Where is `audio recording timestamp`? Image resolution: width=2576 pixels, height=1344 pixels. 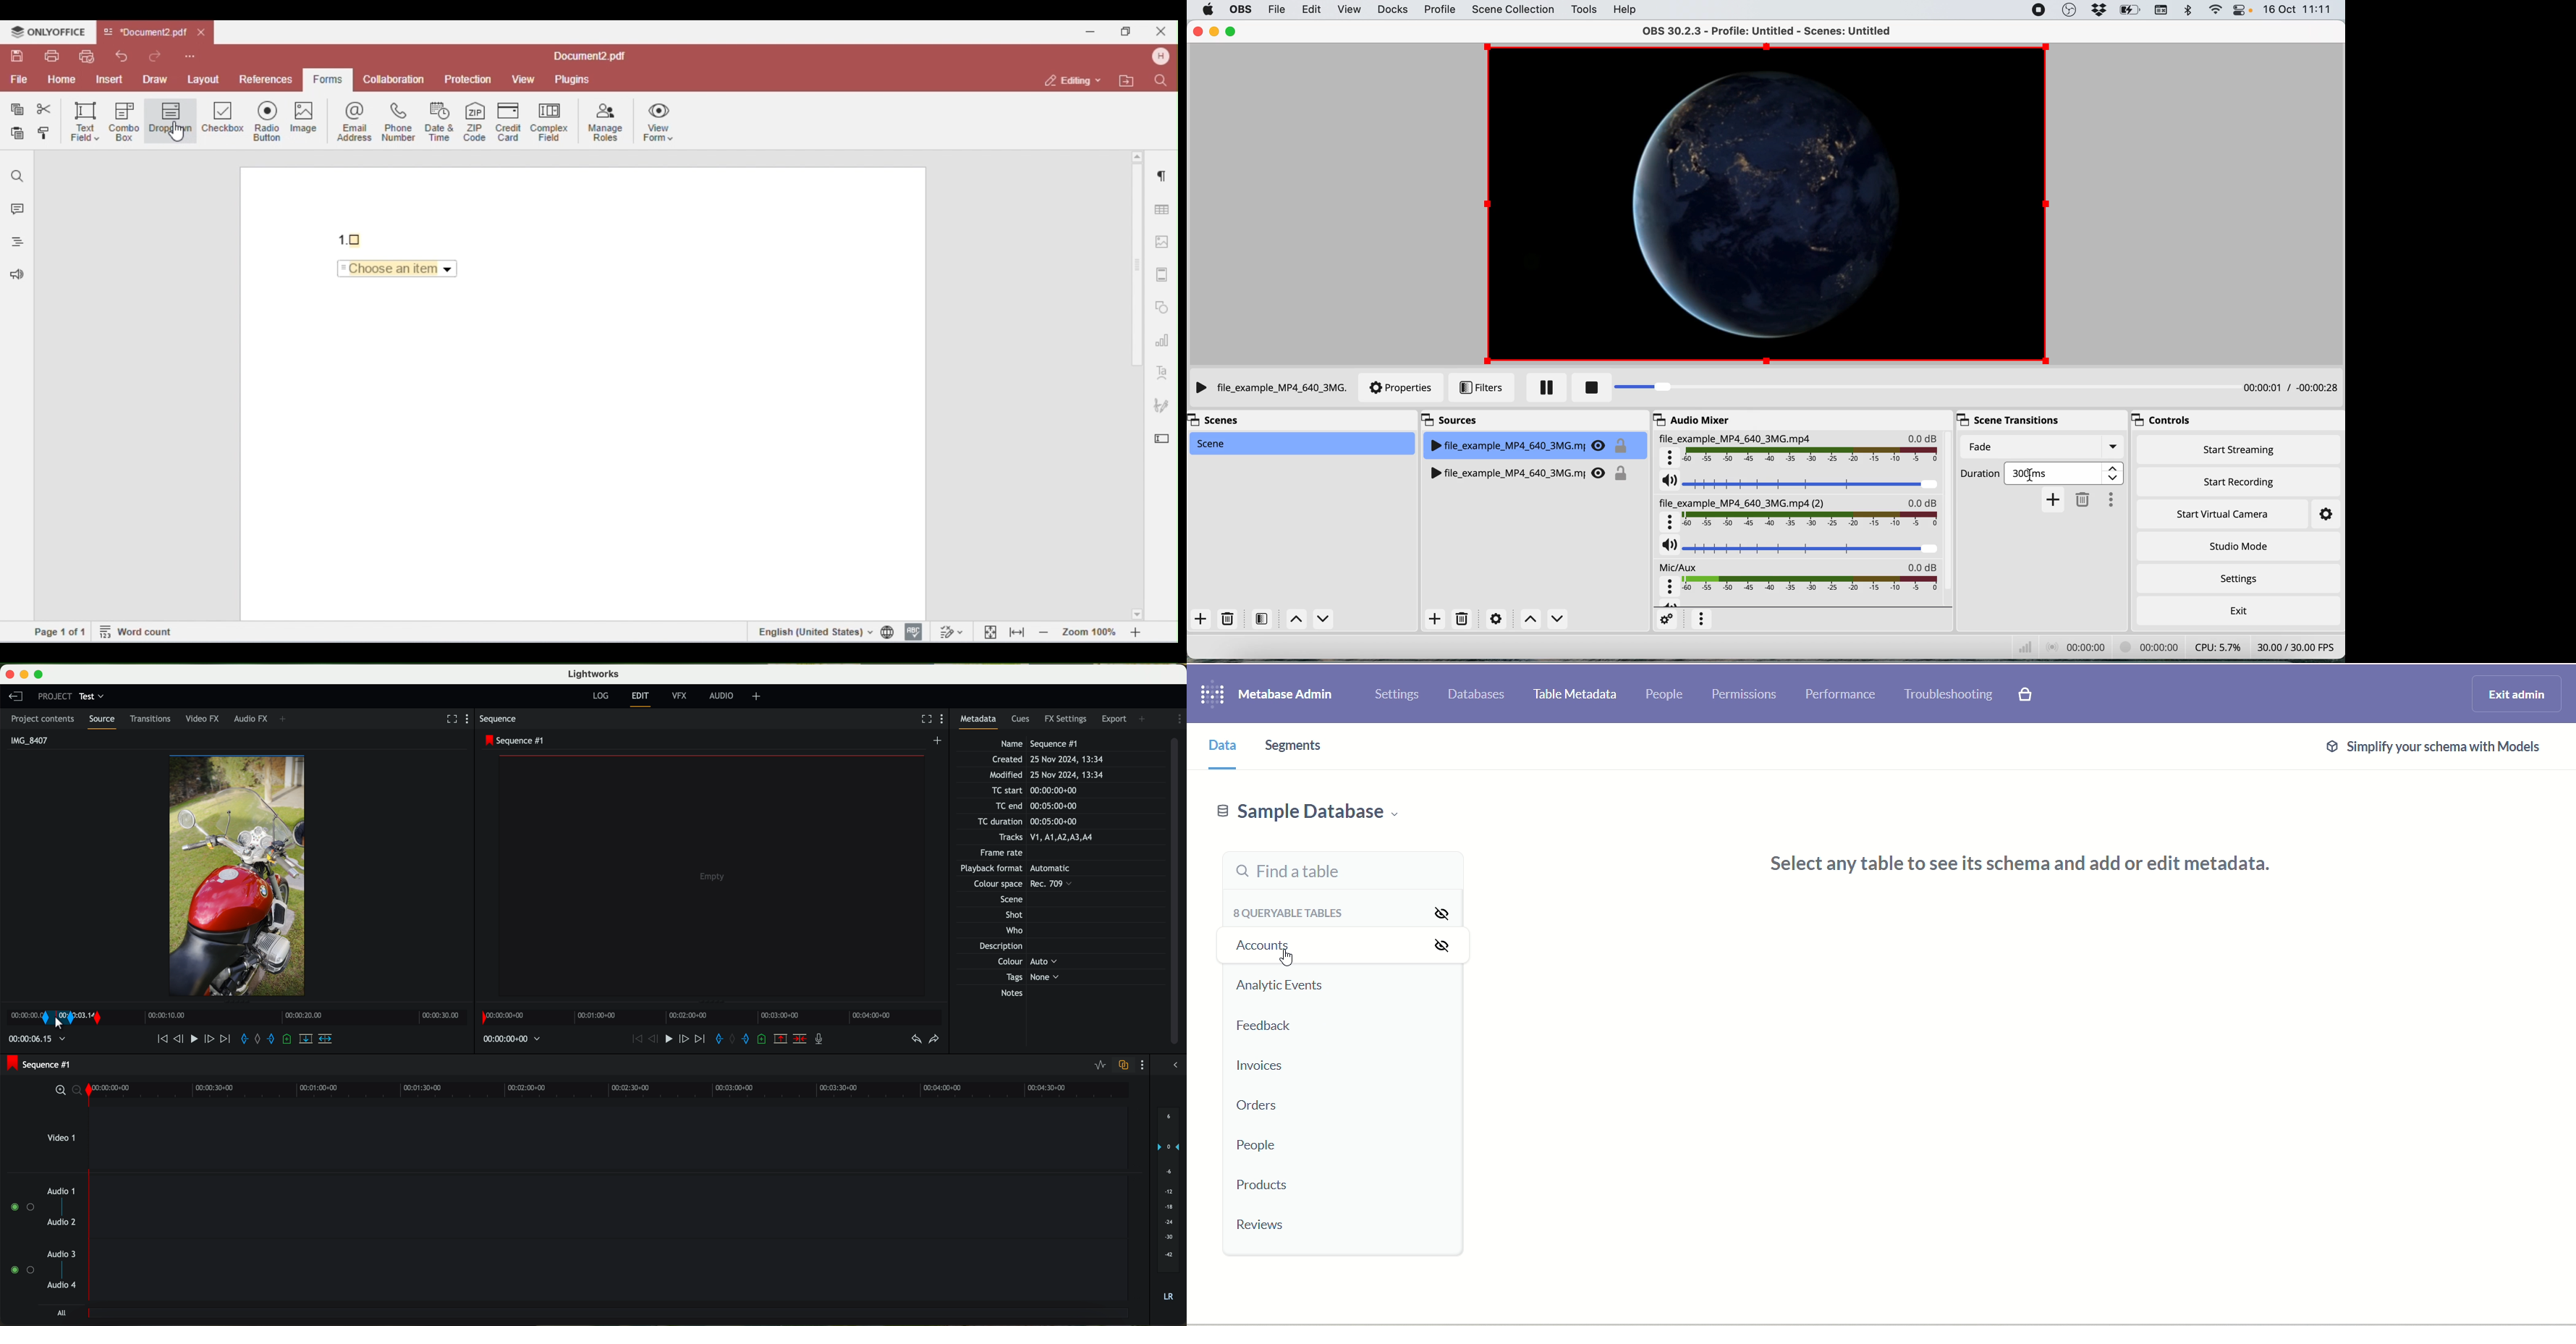 audio recording timestamp is located at coordinates (2069, 646).